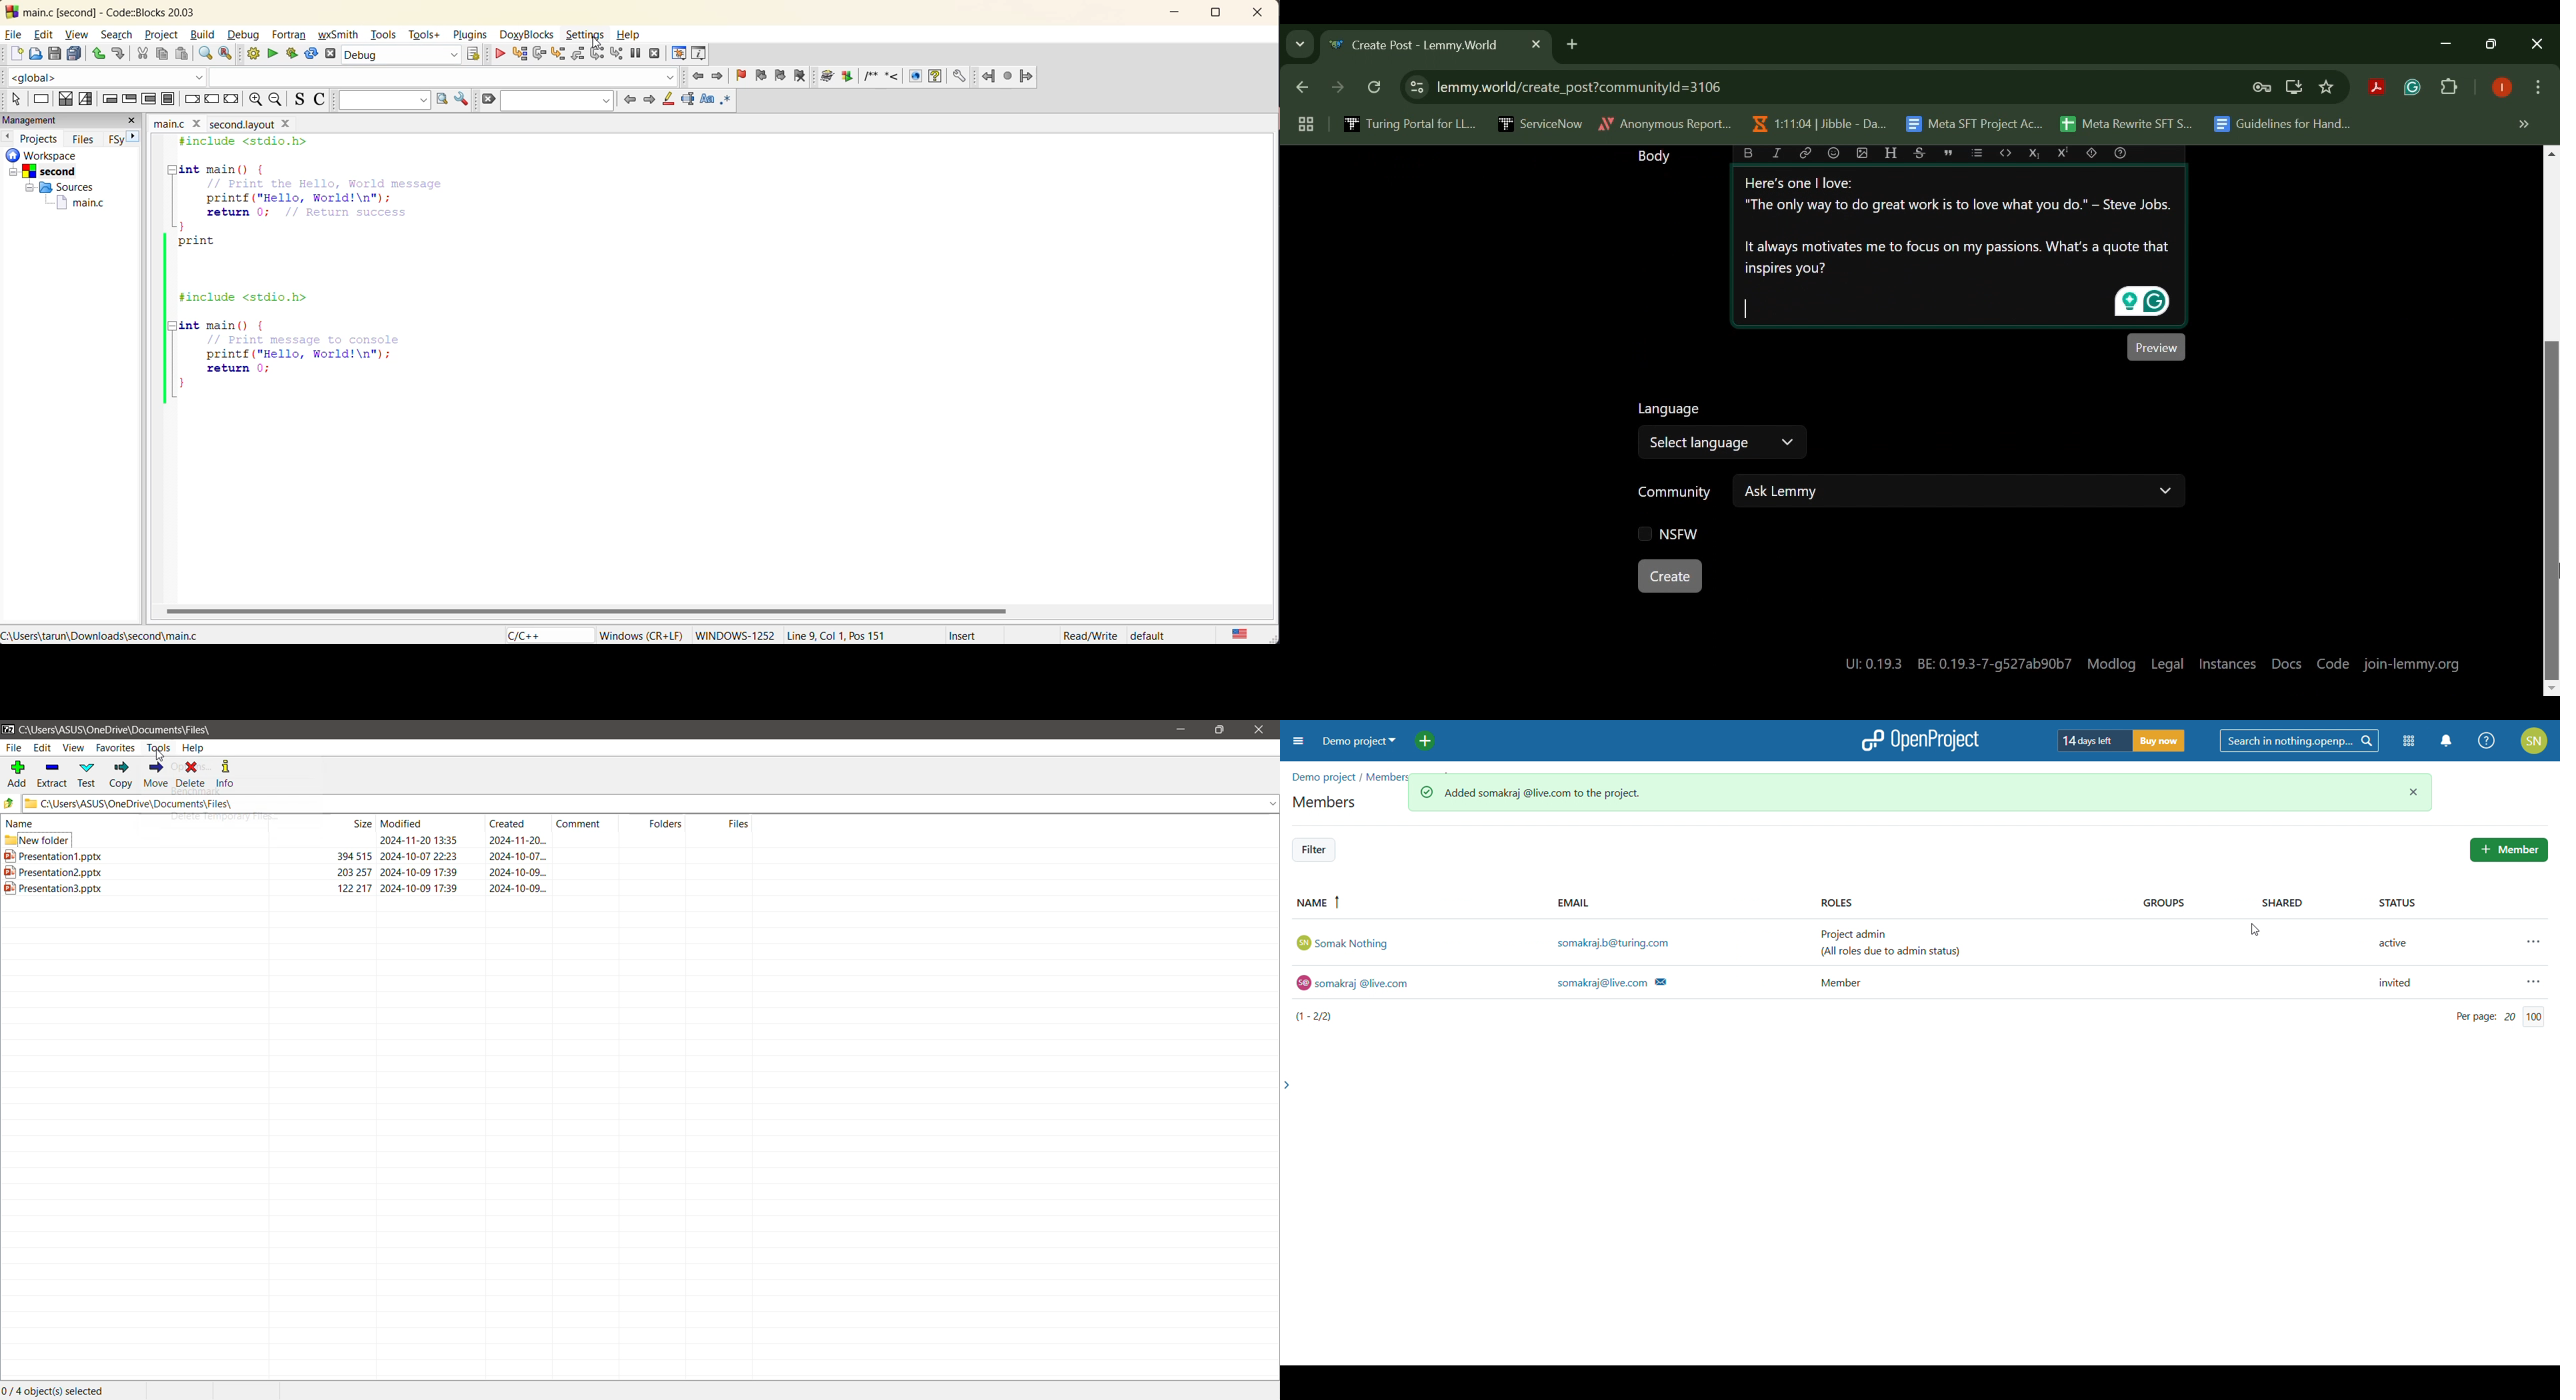 The height and width of the screenshot is (1400, 2576). Describe the element at coordinates (1028, 75) in the screenshot. I see `Jump forward` at that location.